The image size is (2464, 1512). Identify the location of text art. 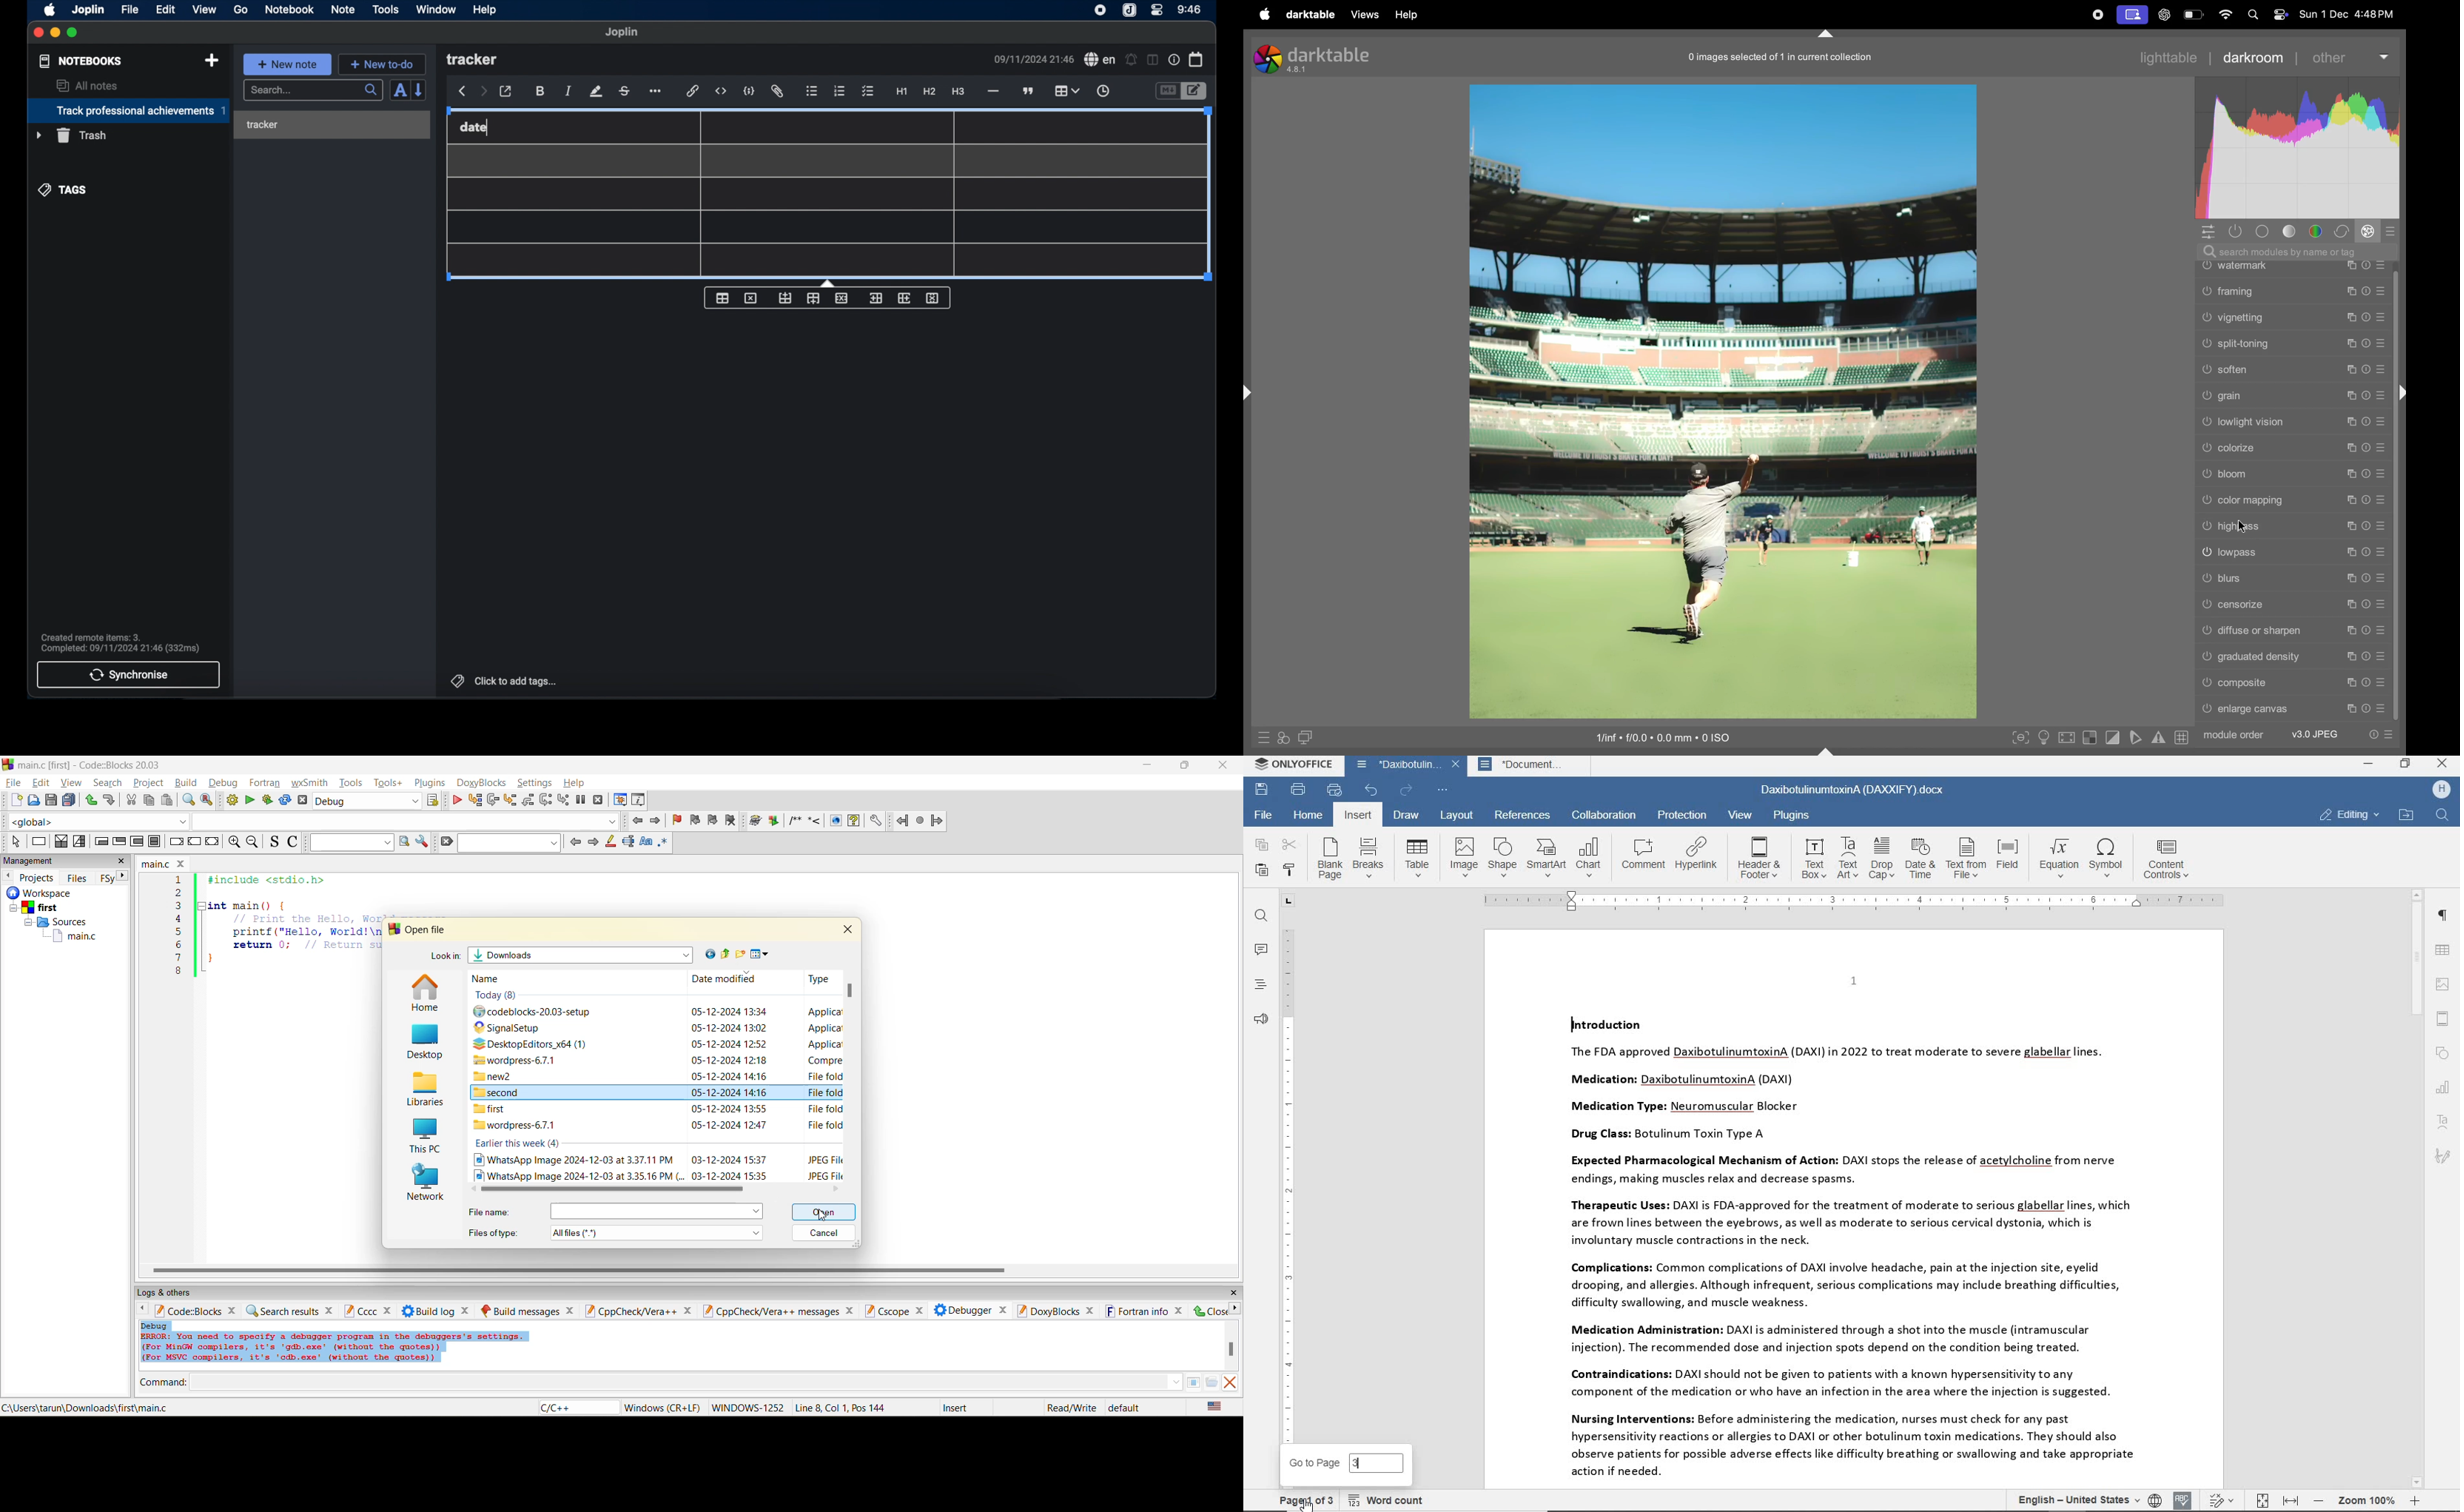
(1848, 858).